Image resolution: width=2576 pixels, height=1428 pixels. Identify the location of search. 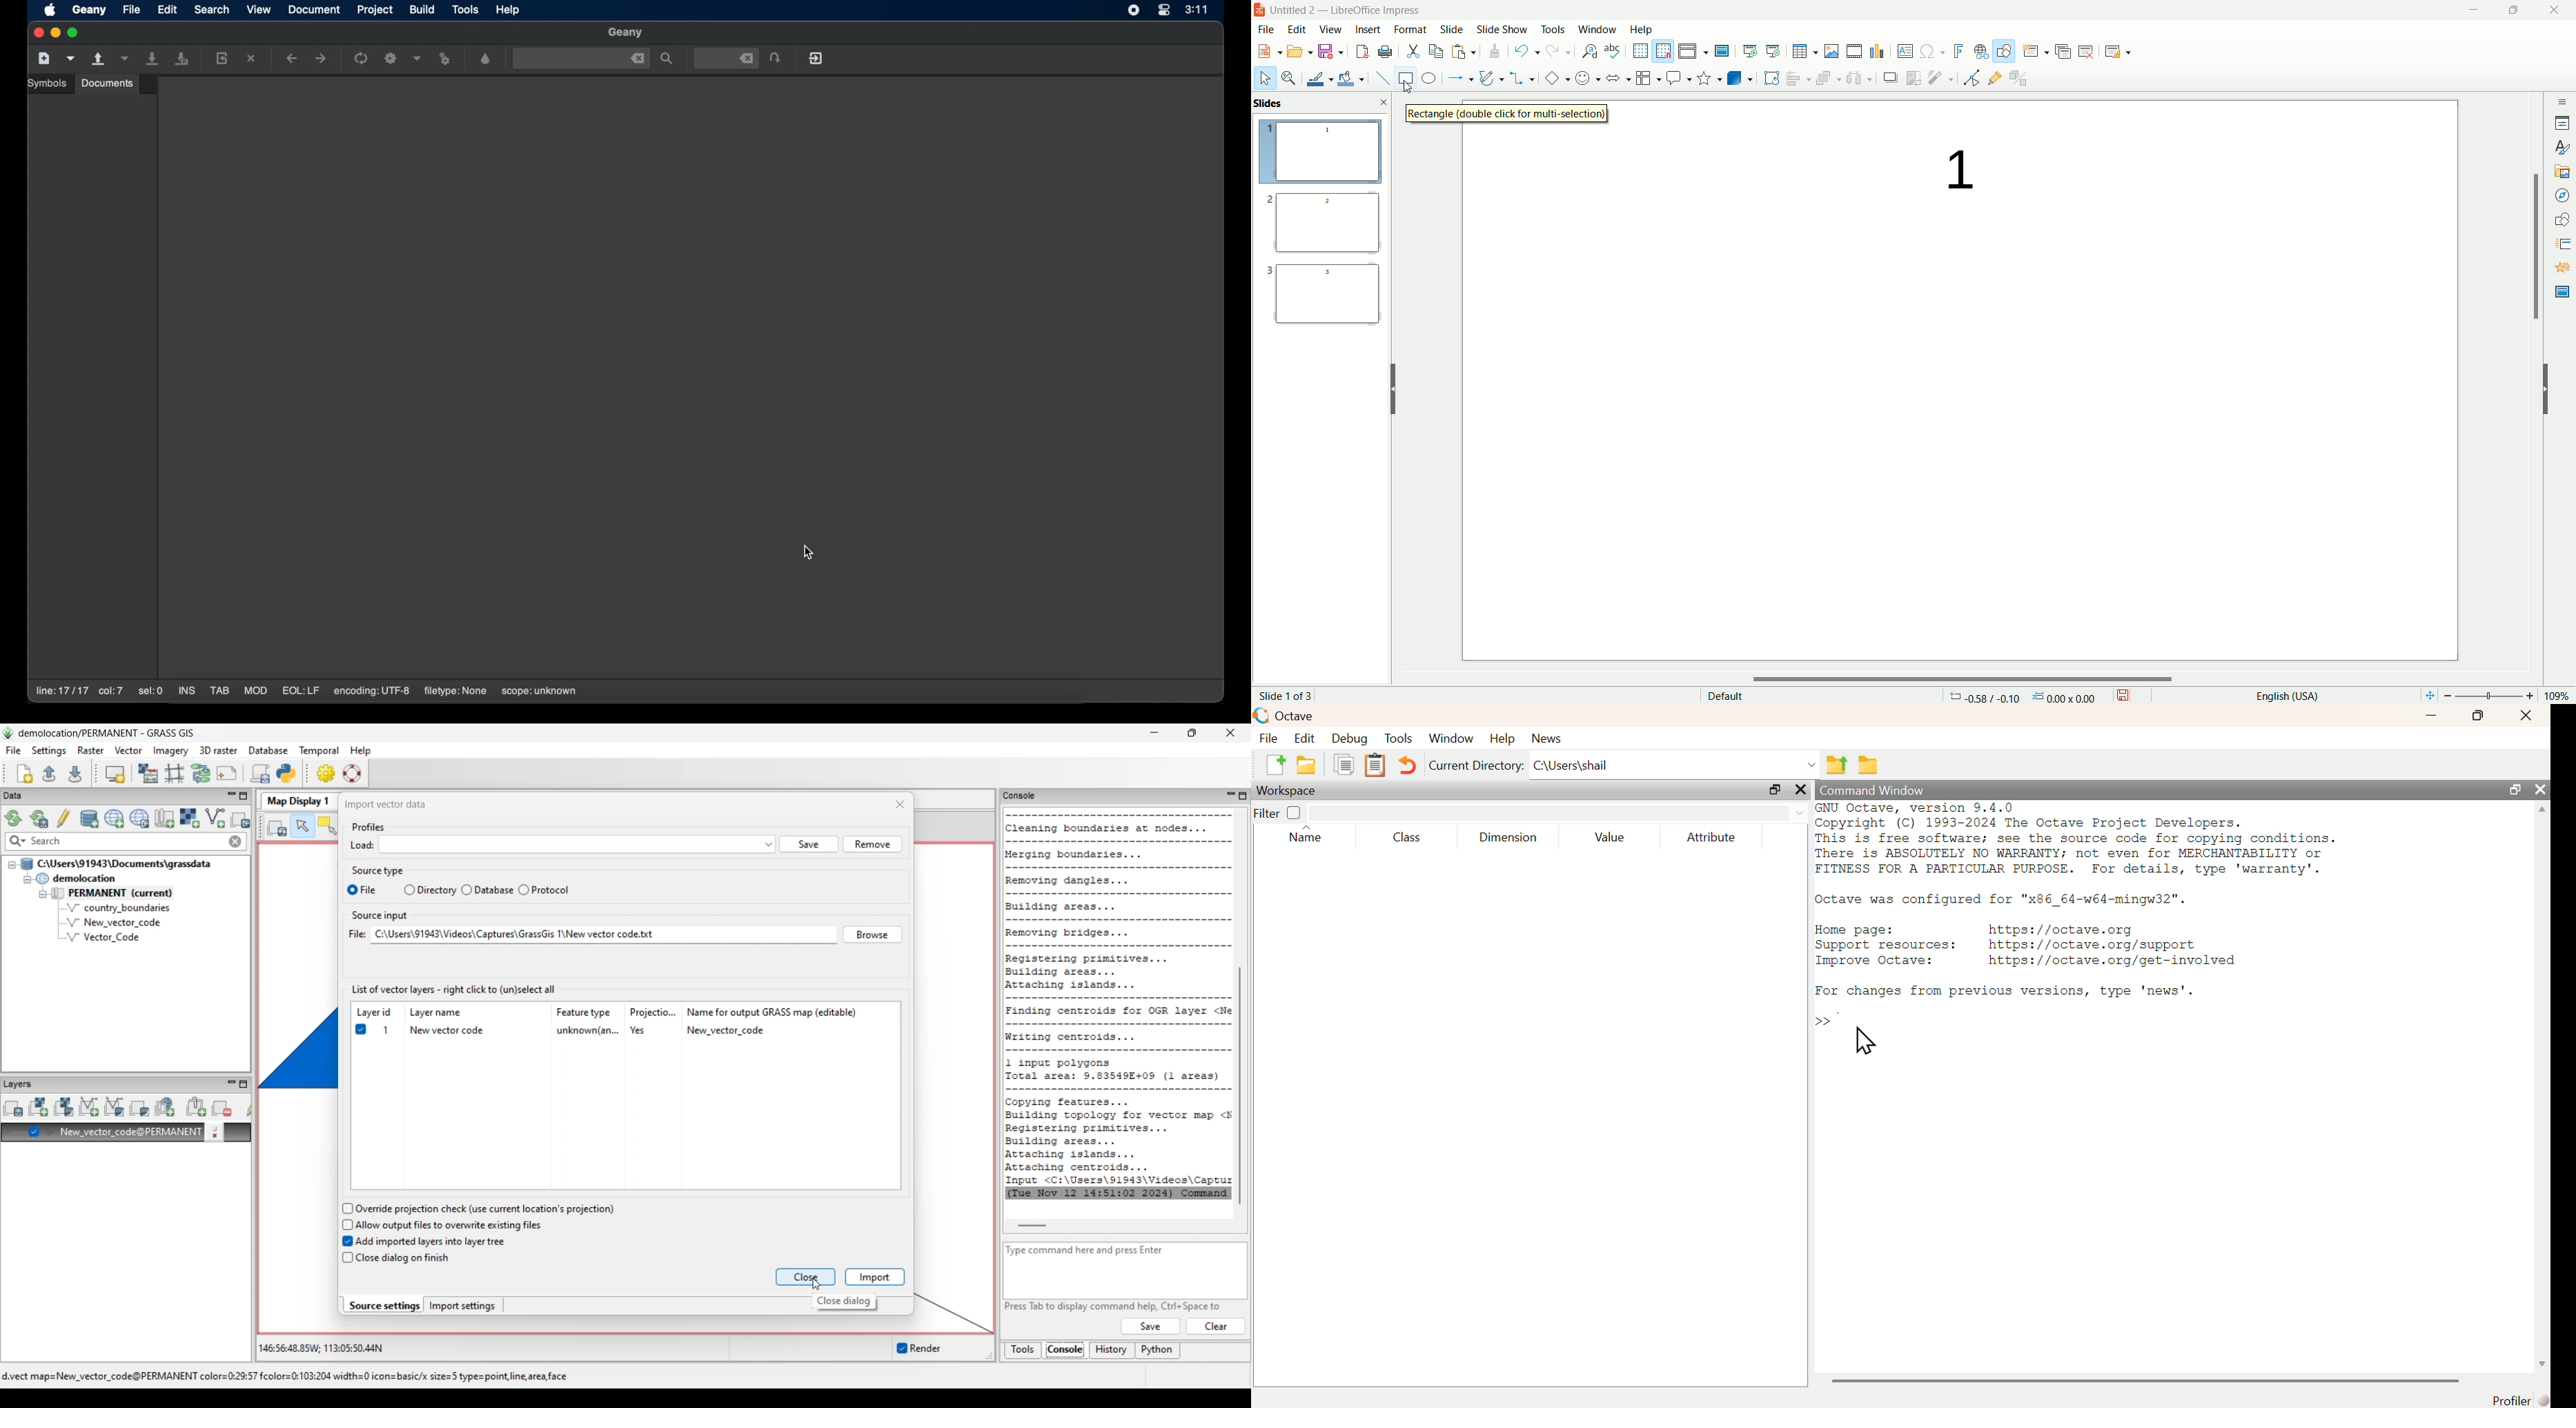
(212, 9).